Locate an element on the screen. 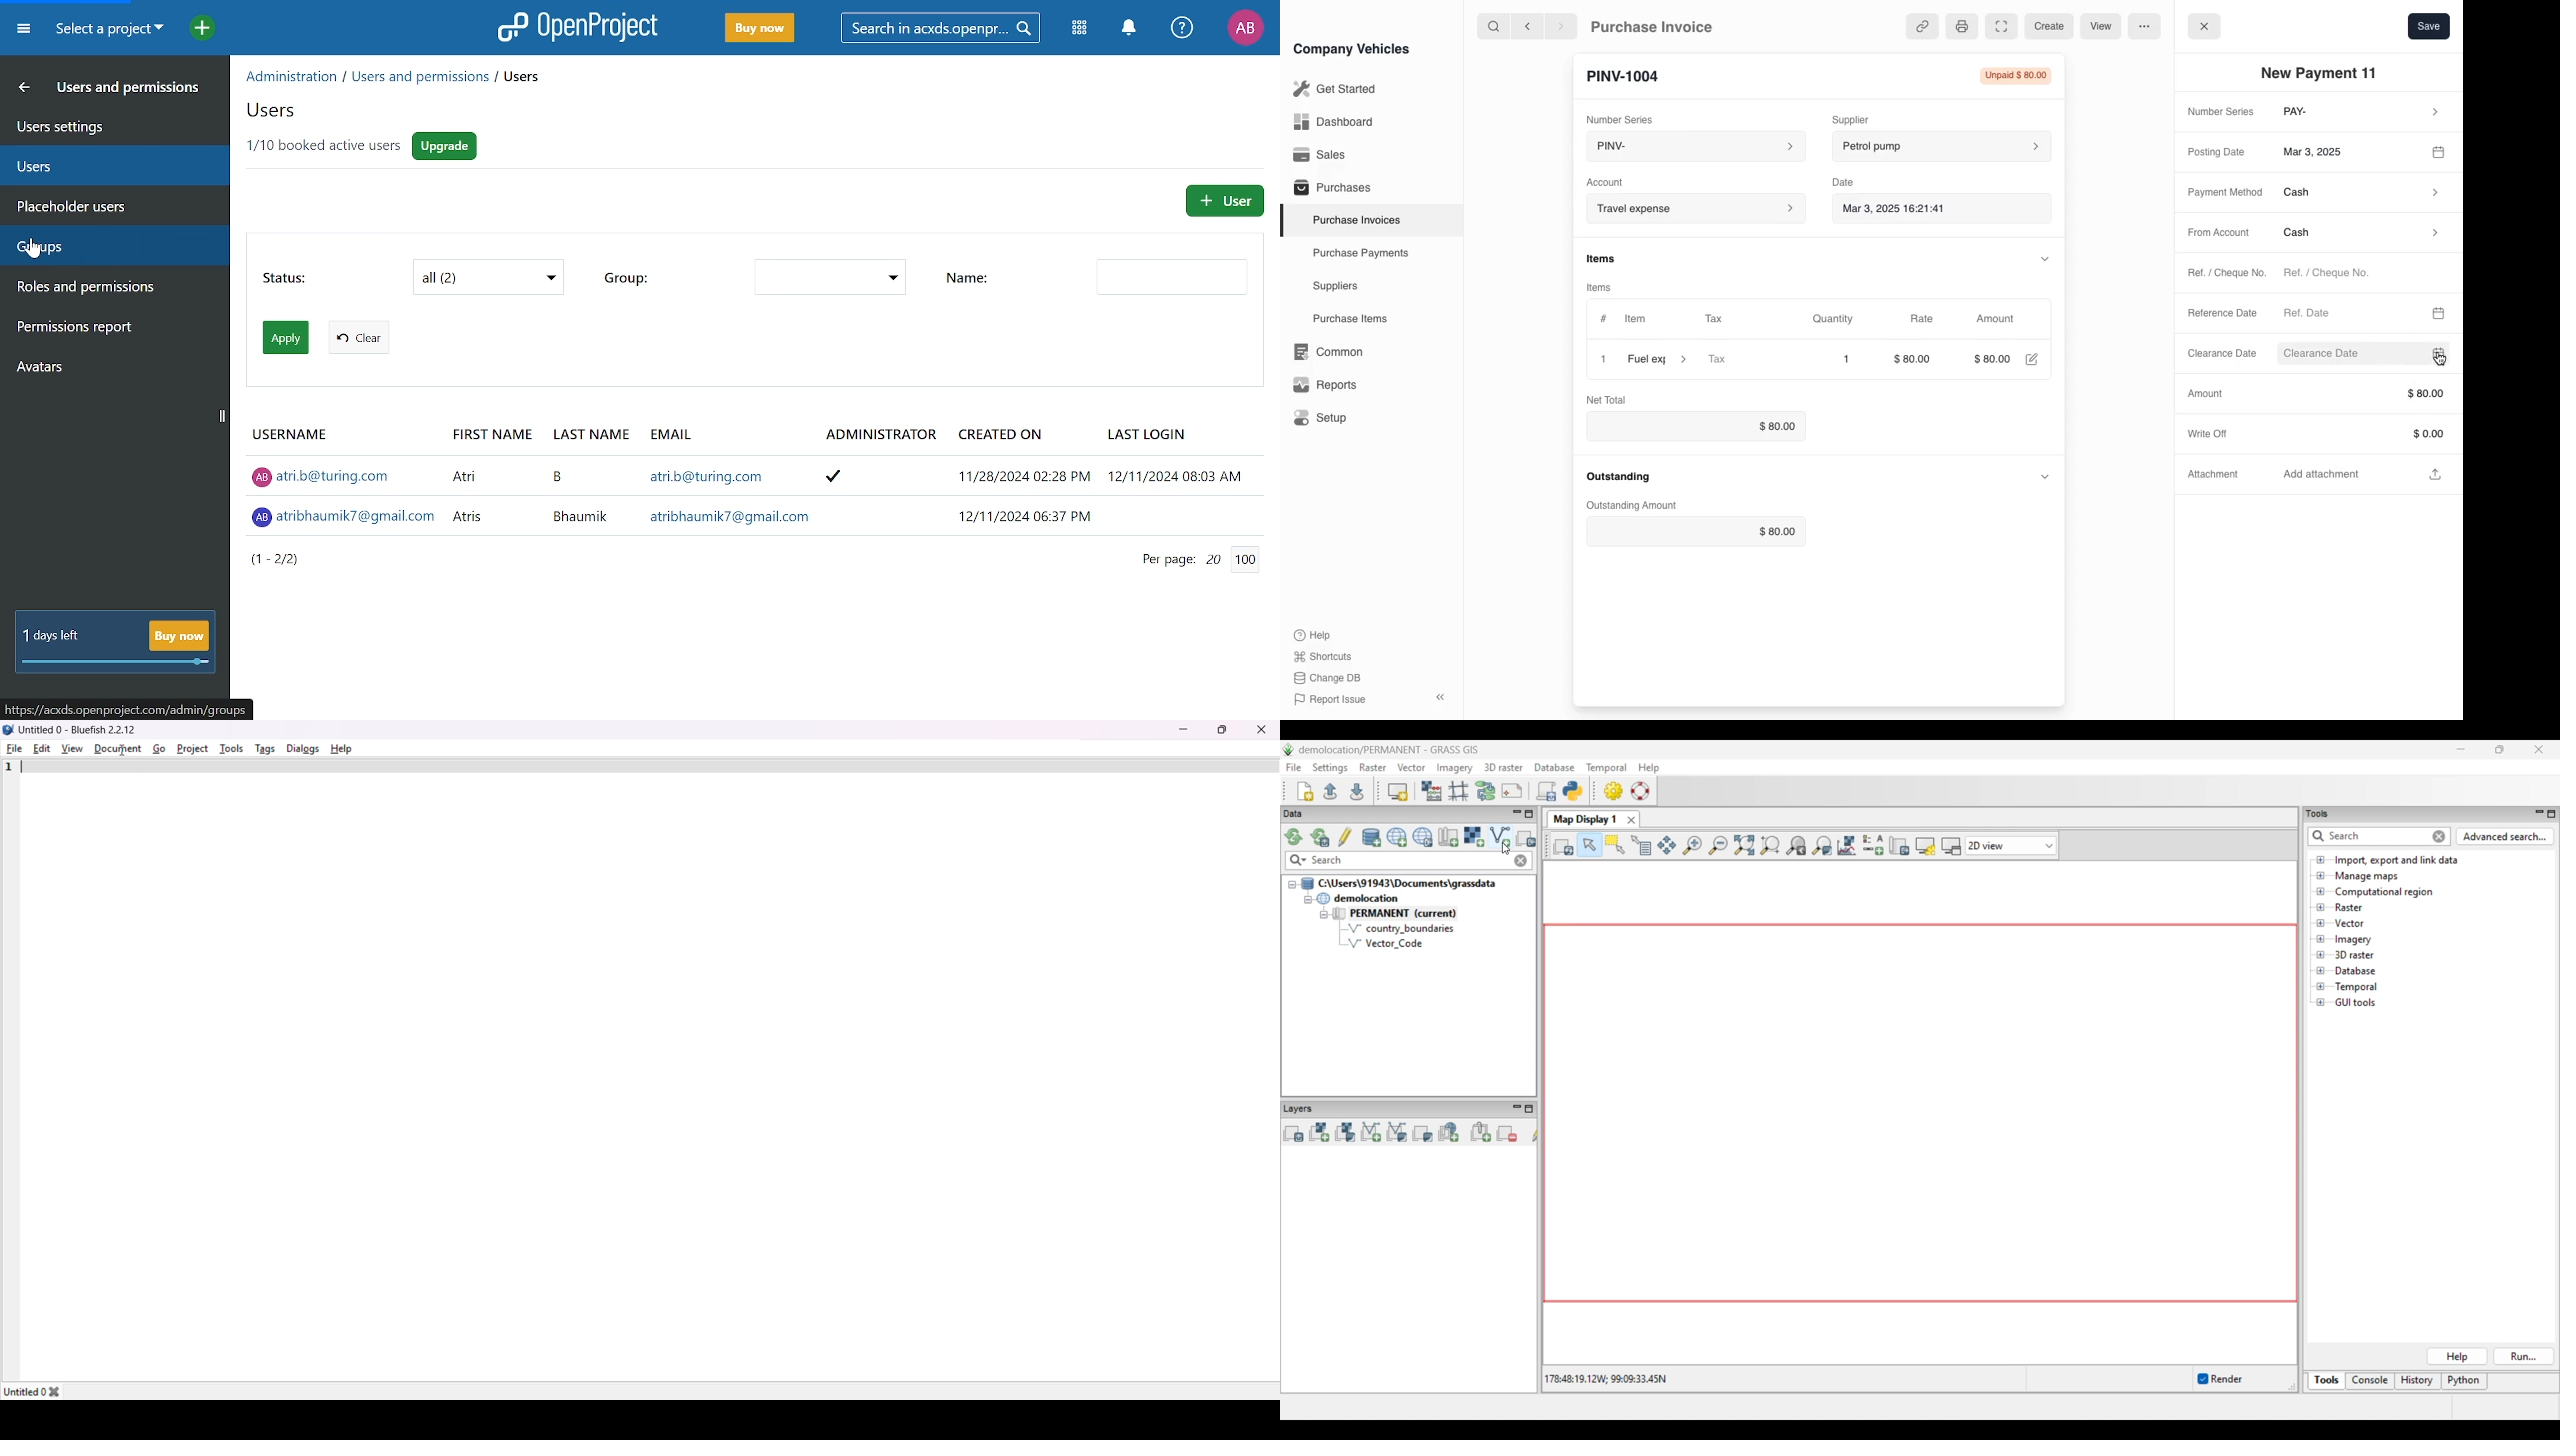 The height and width of the screenshot is (1456, 2576). ! day left Buy now is located at coordinates (115, 643).